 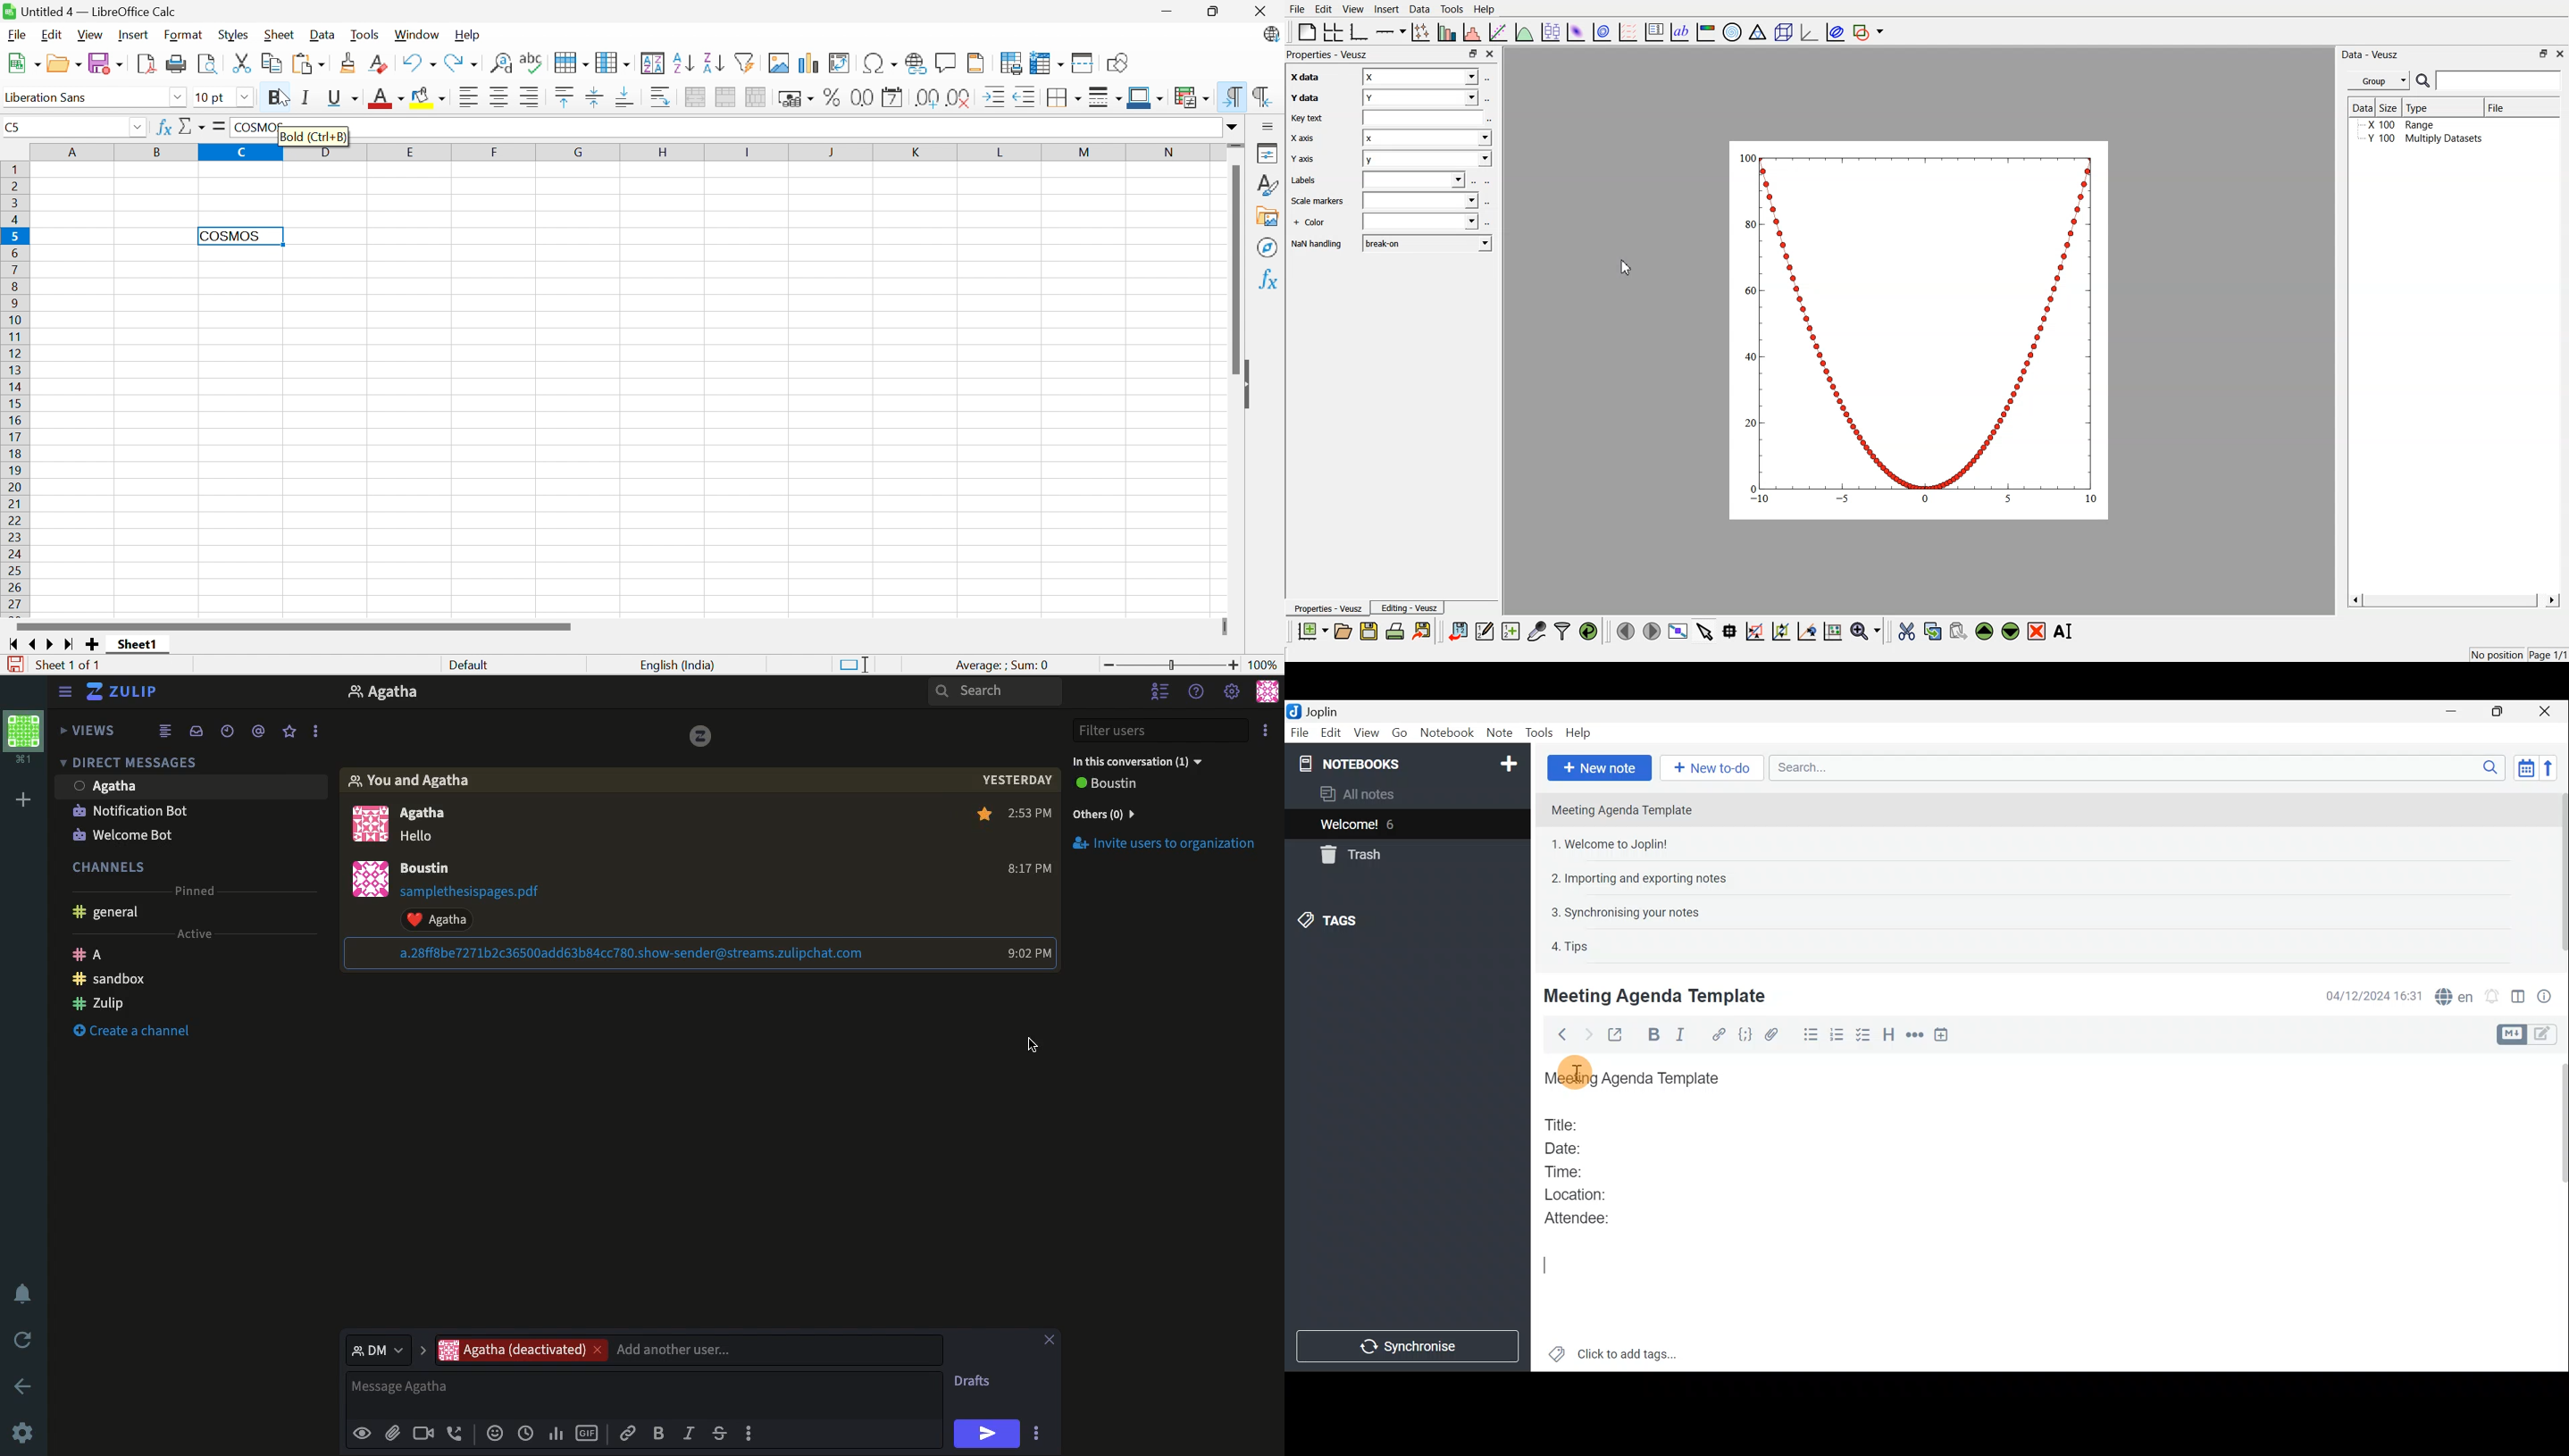 What do you see at coordinates (292, 628) in the screenshot?
I see `Scroll Bar` at bounding box center [292, 628].